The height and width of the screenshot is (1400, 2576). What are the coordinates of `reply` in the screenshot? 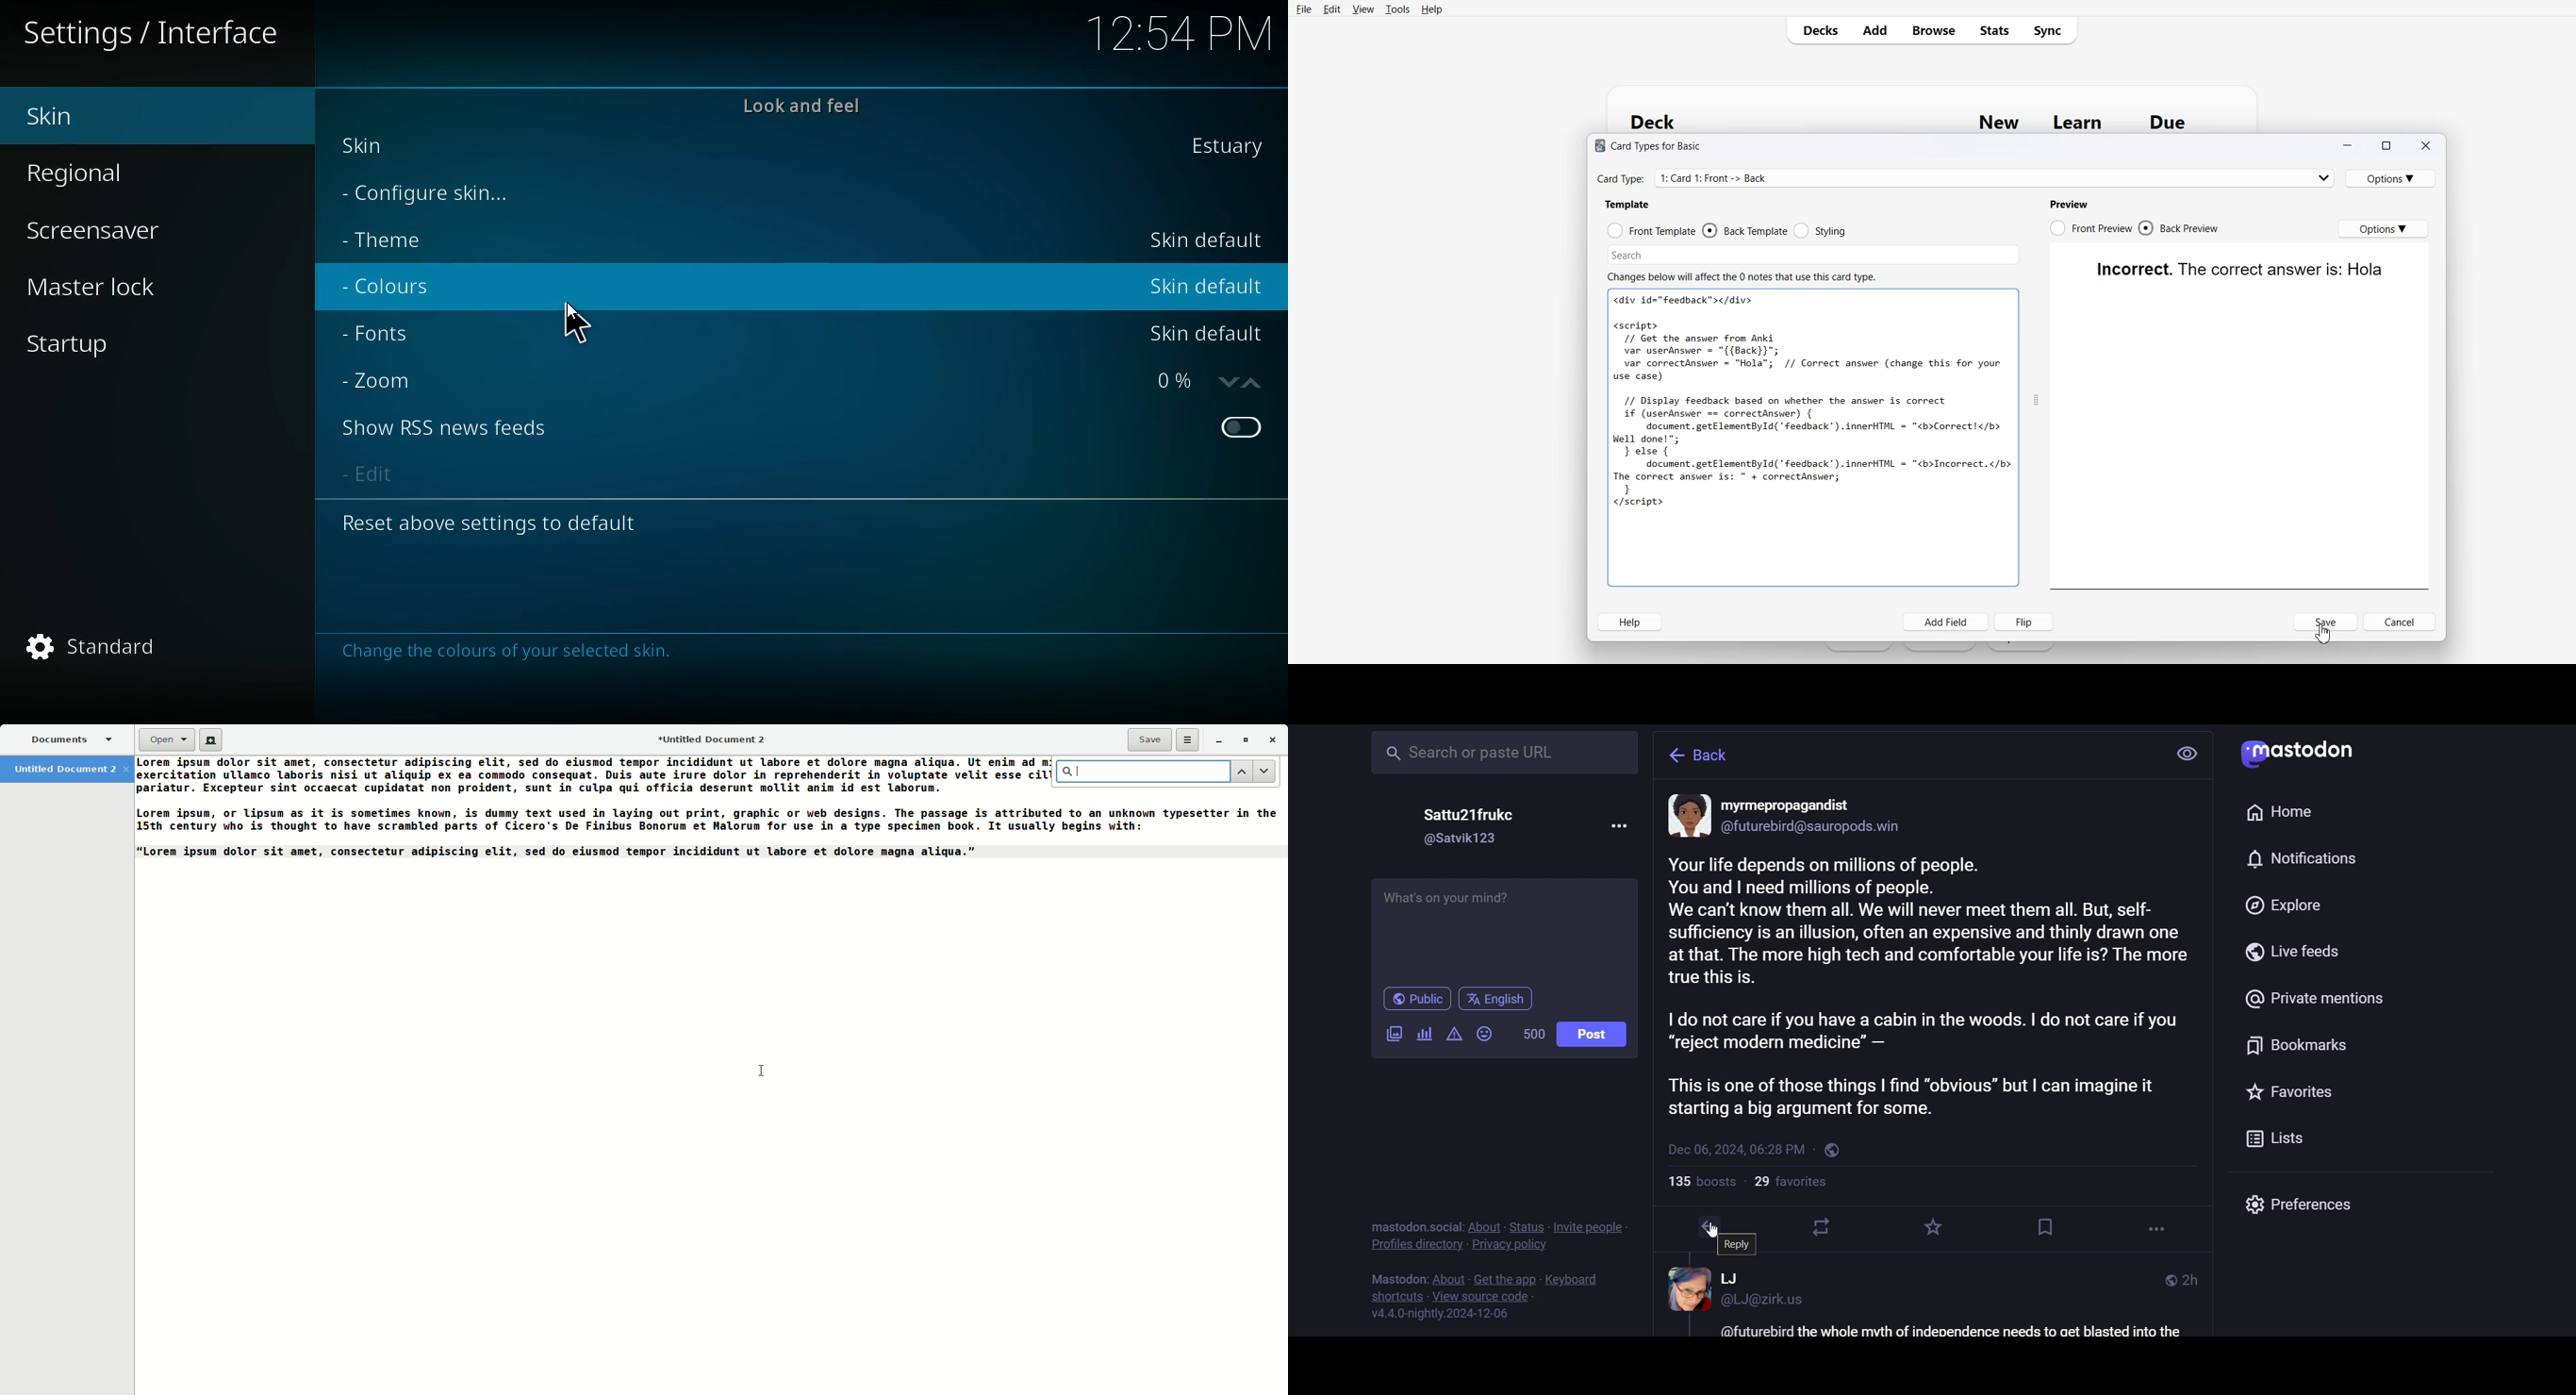 It's located at (1738, 1246).